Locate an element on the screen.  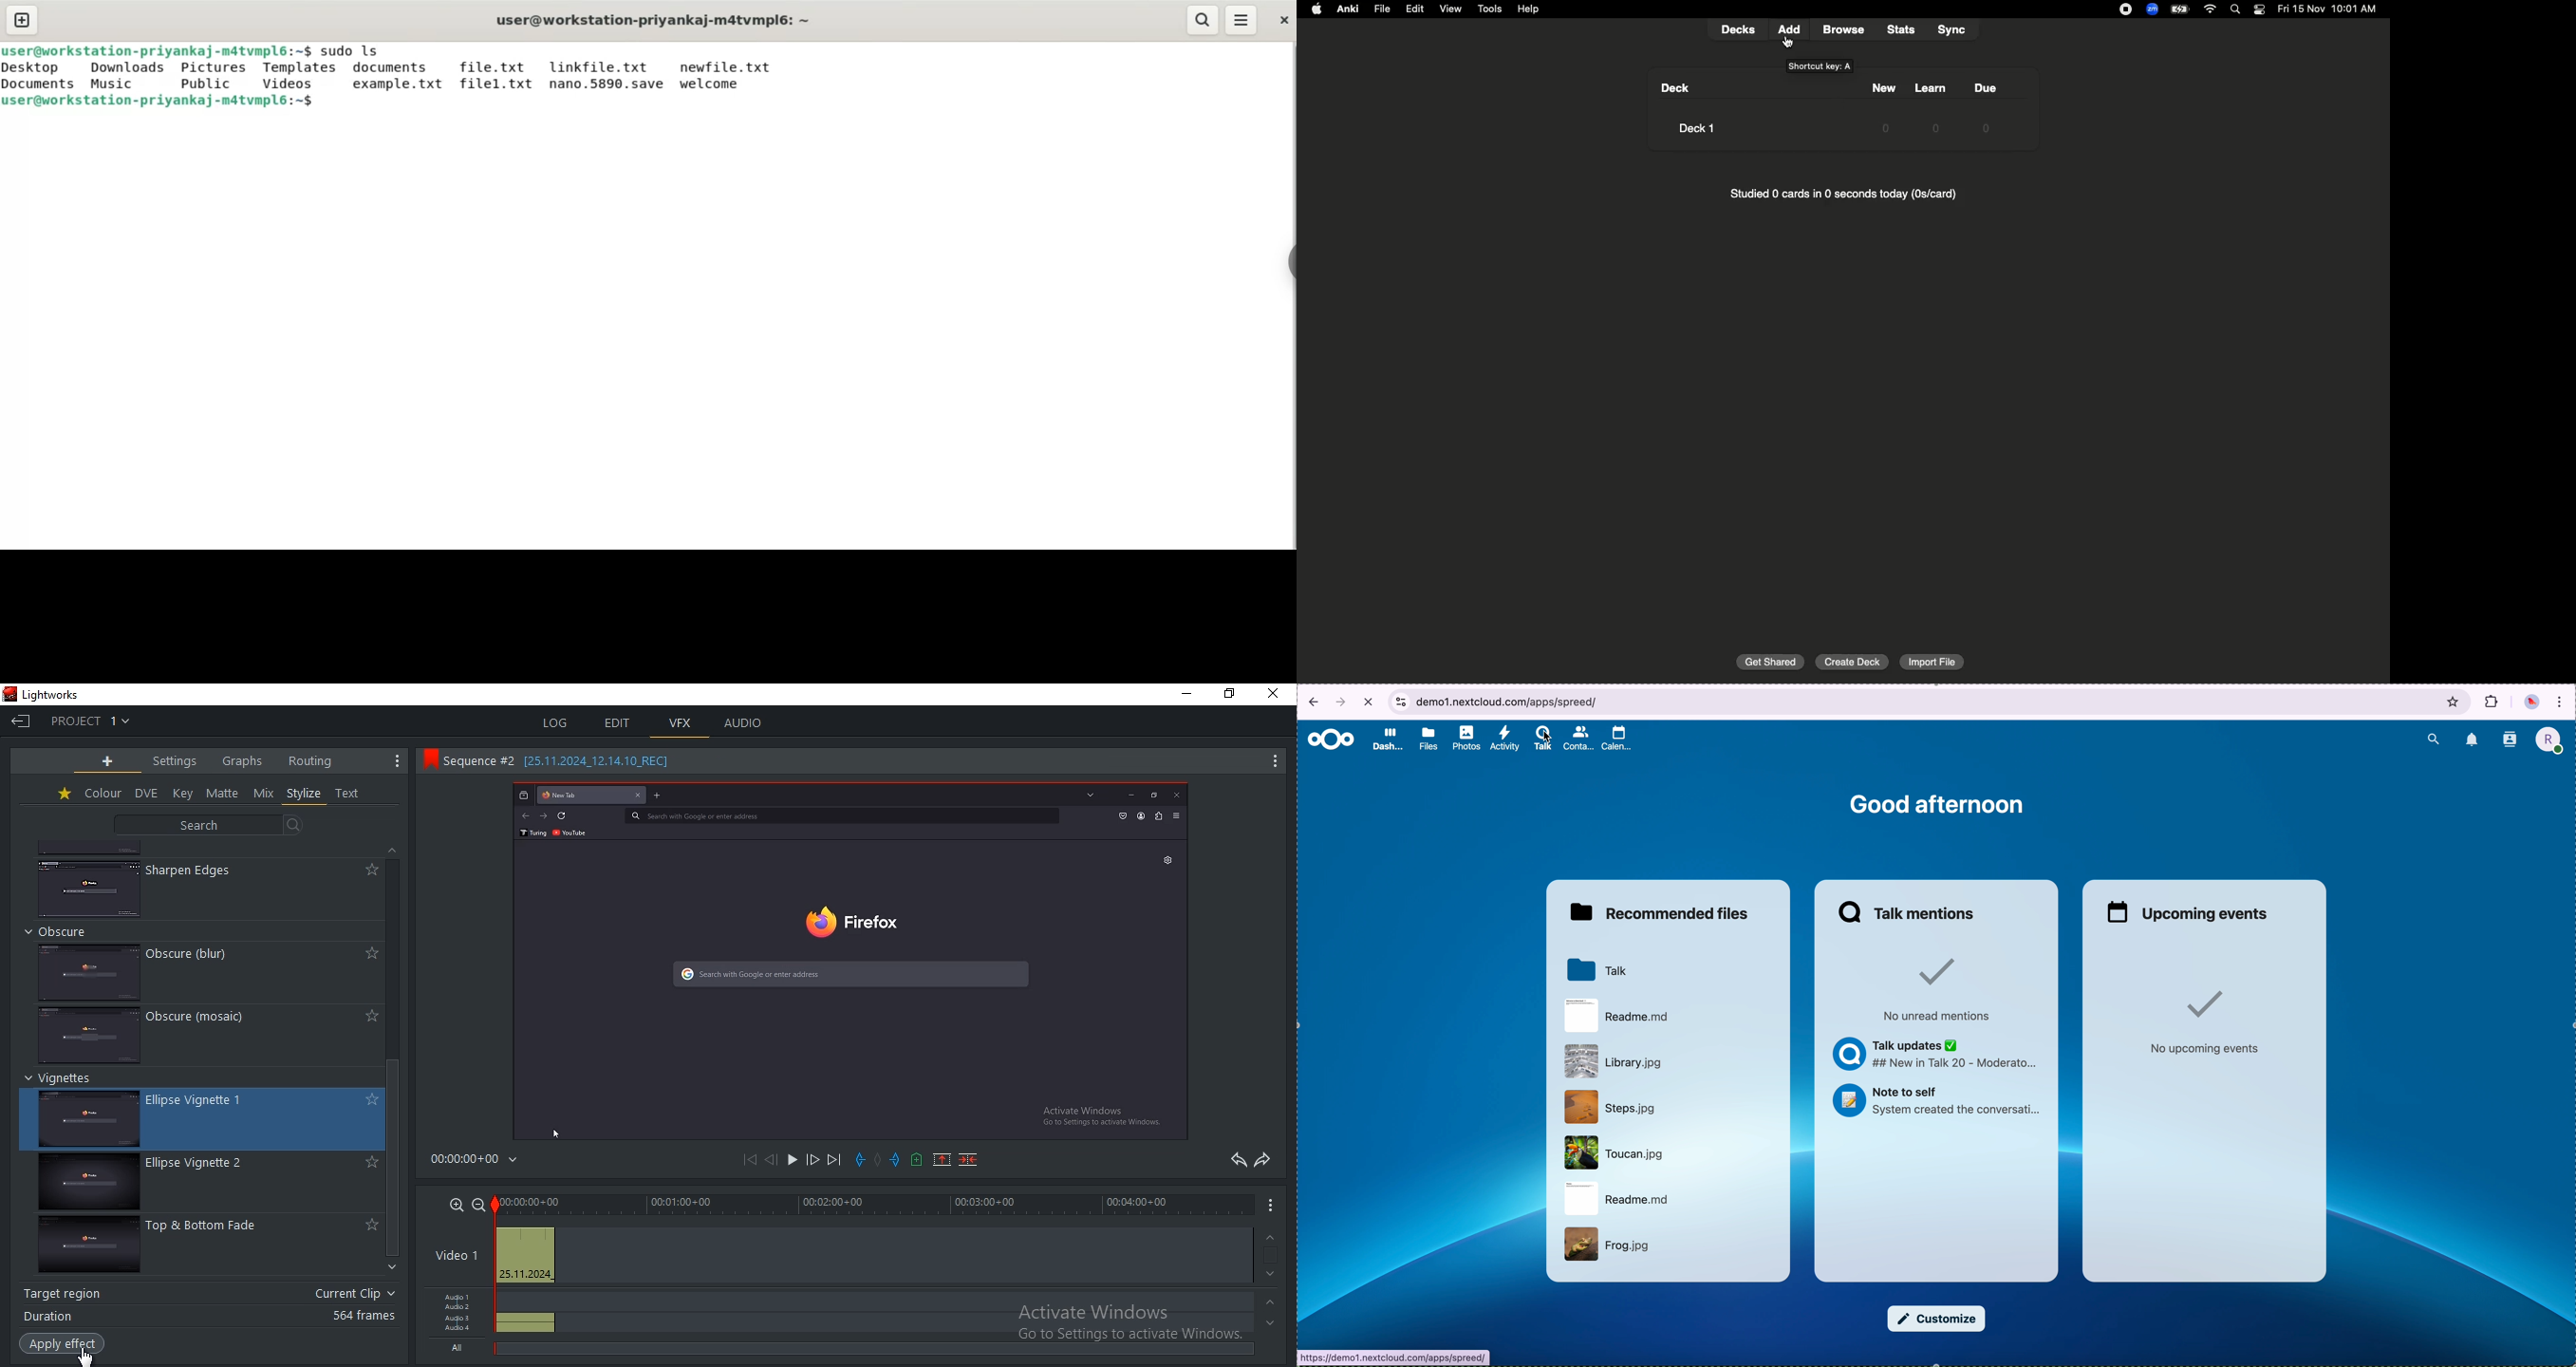
Bookmark icon is located at coordinates (426, 762).